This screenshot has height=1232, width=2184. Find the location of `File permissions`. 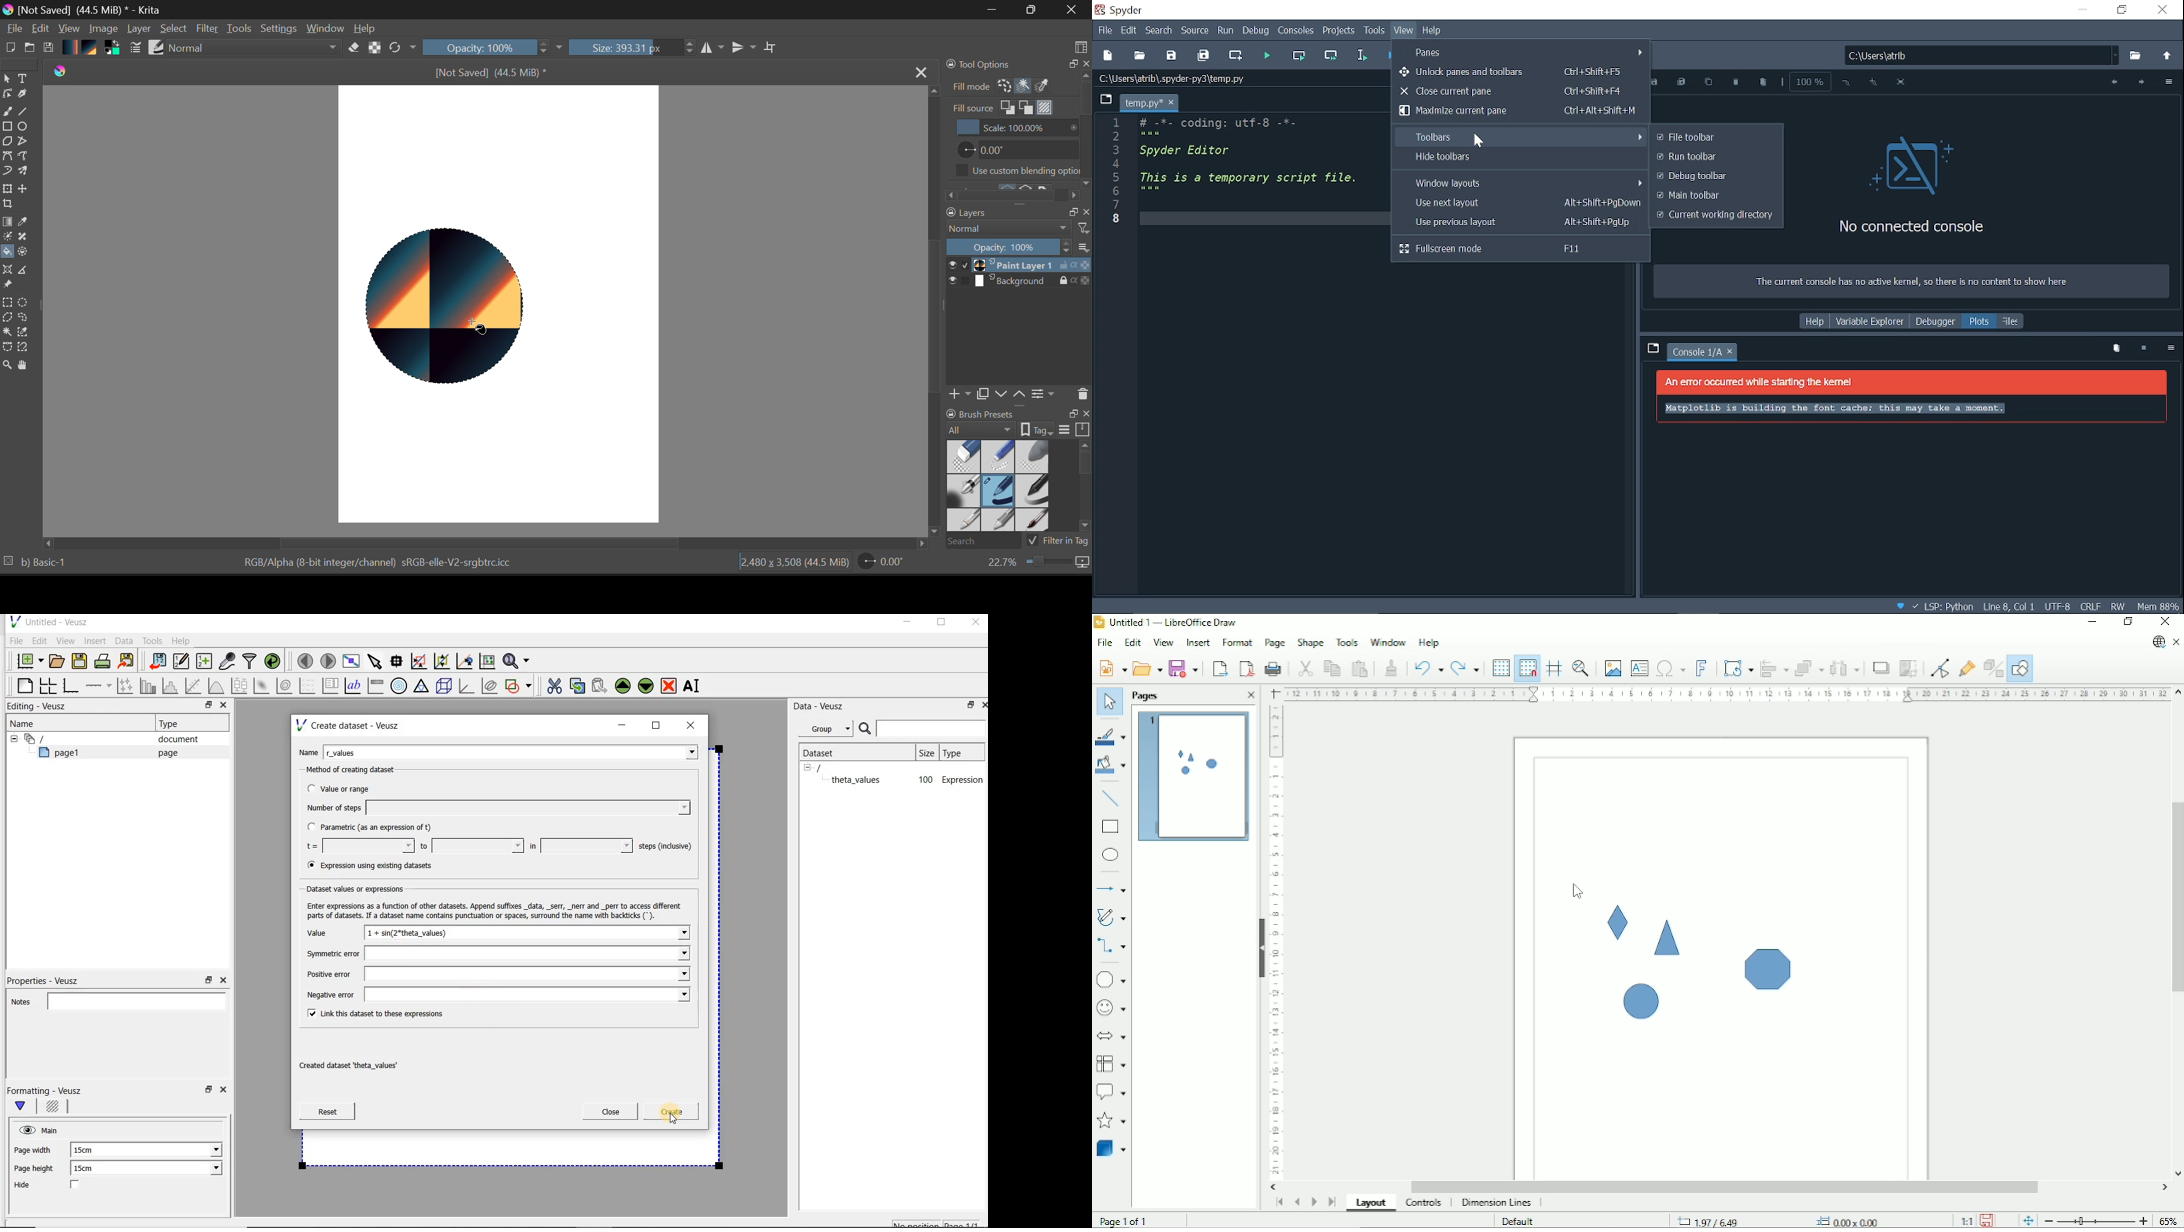

File permissions is located at coordinates (2120, 605).